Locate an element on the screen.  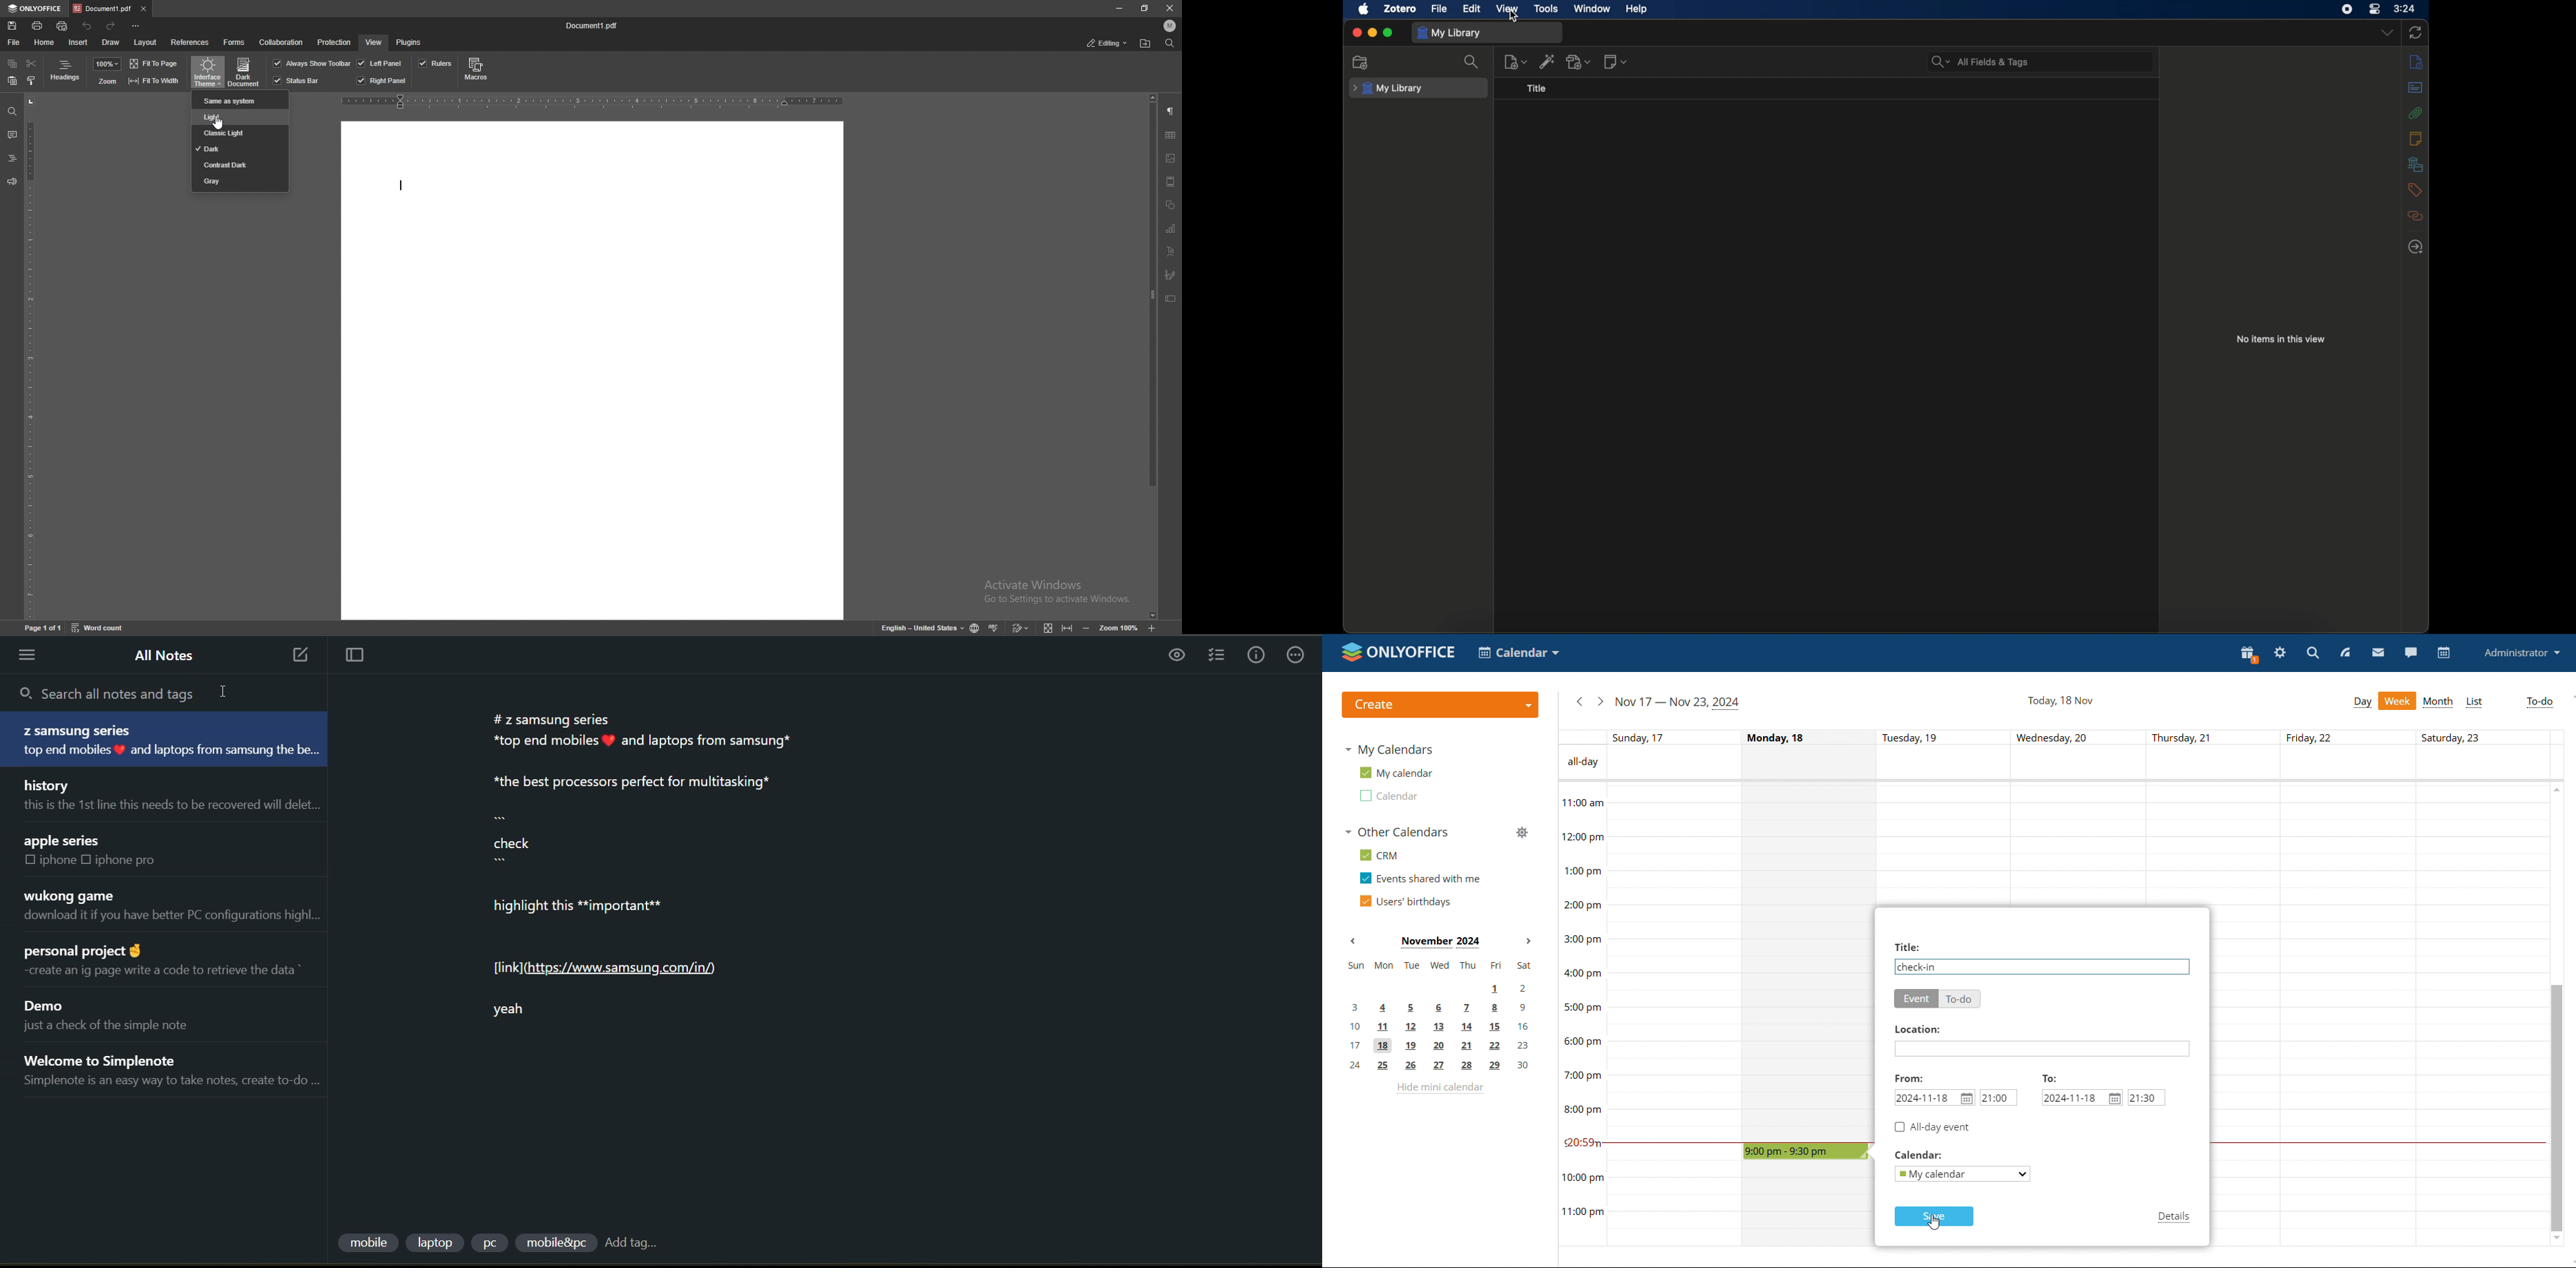
info is located at coordinates (1251, 656).